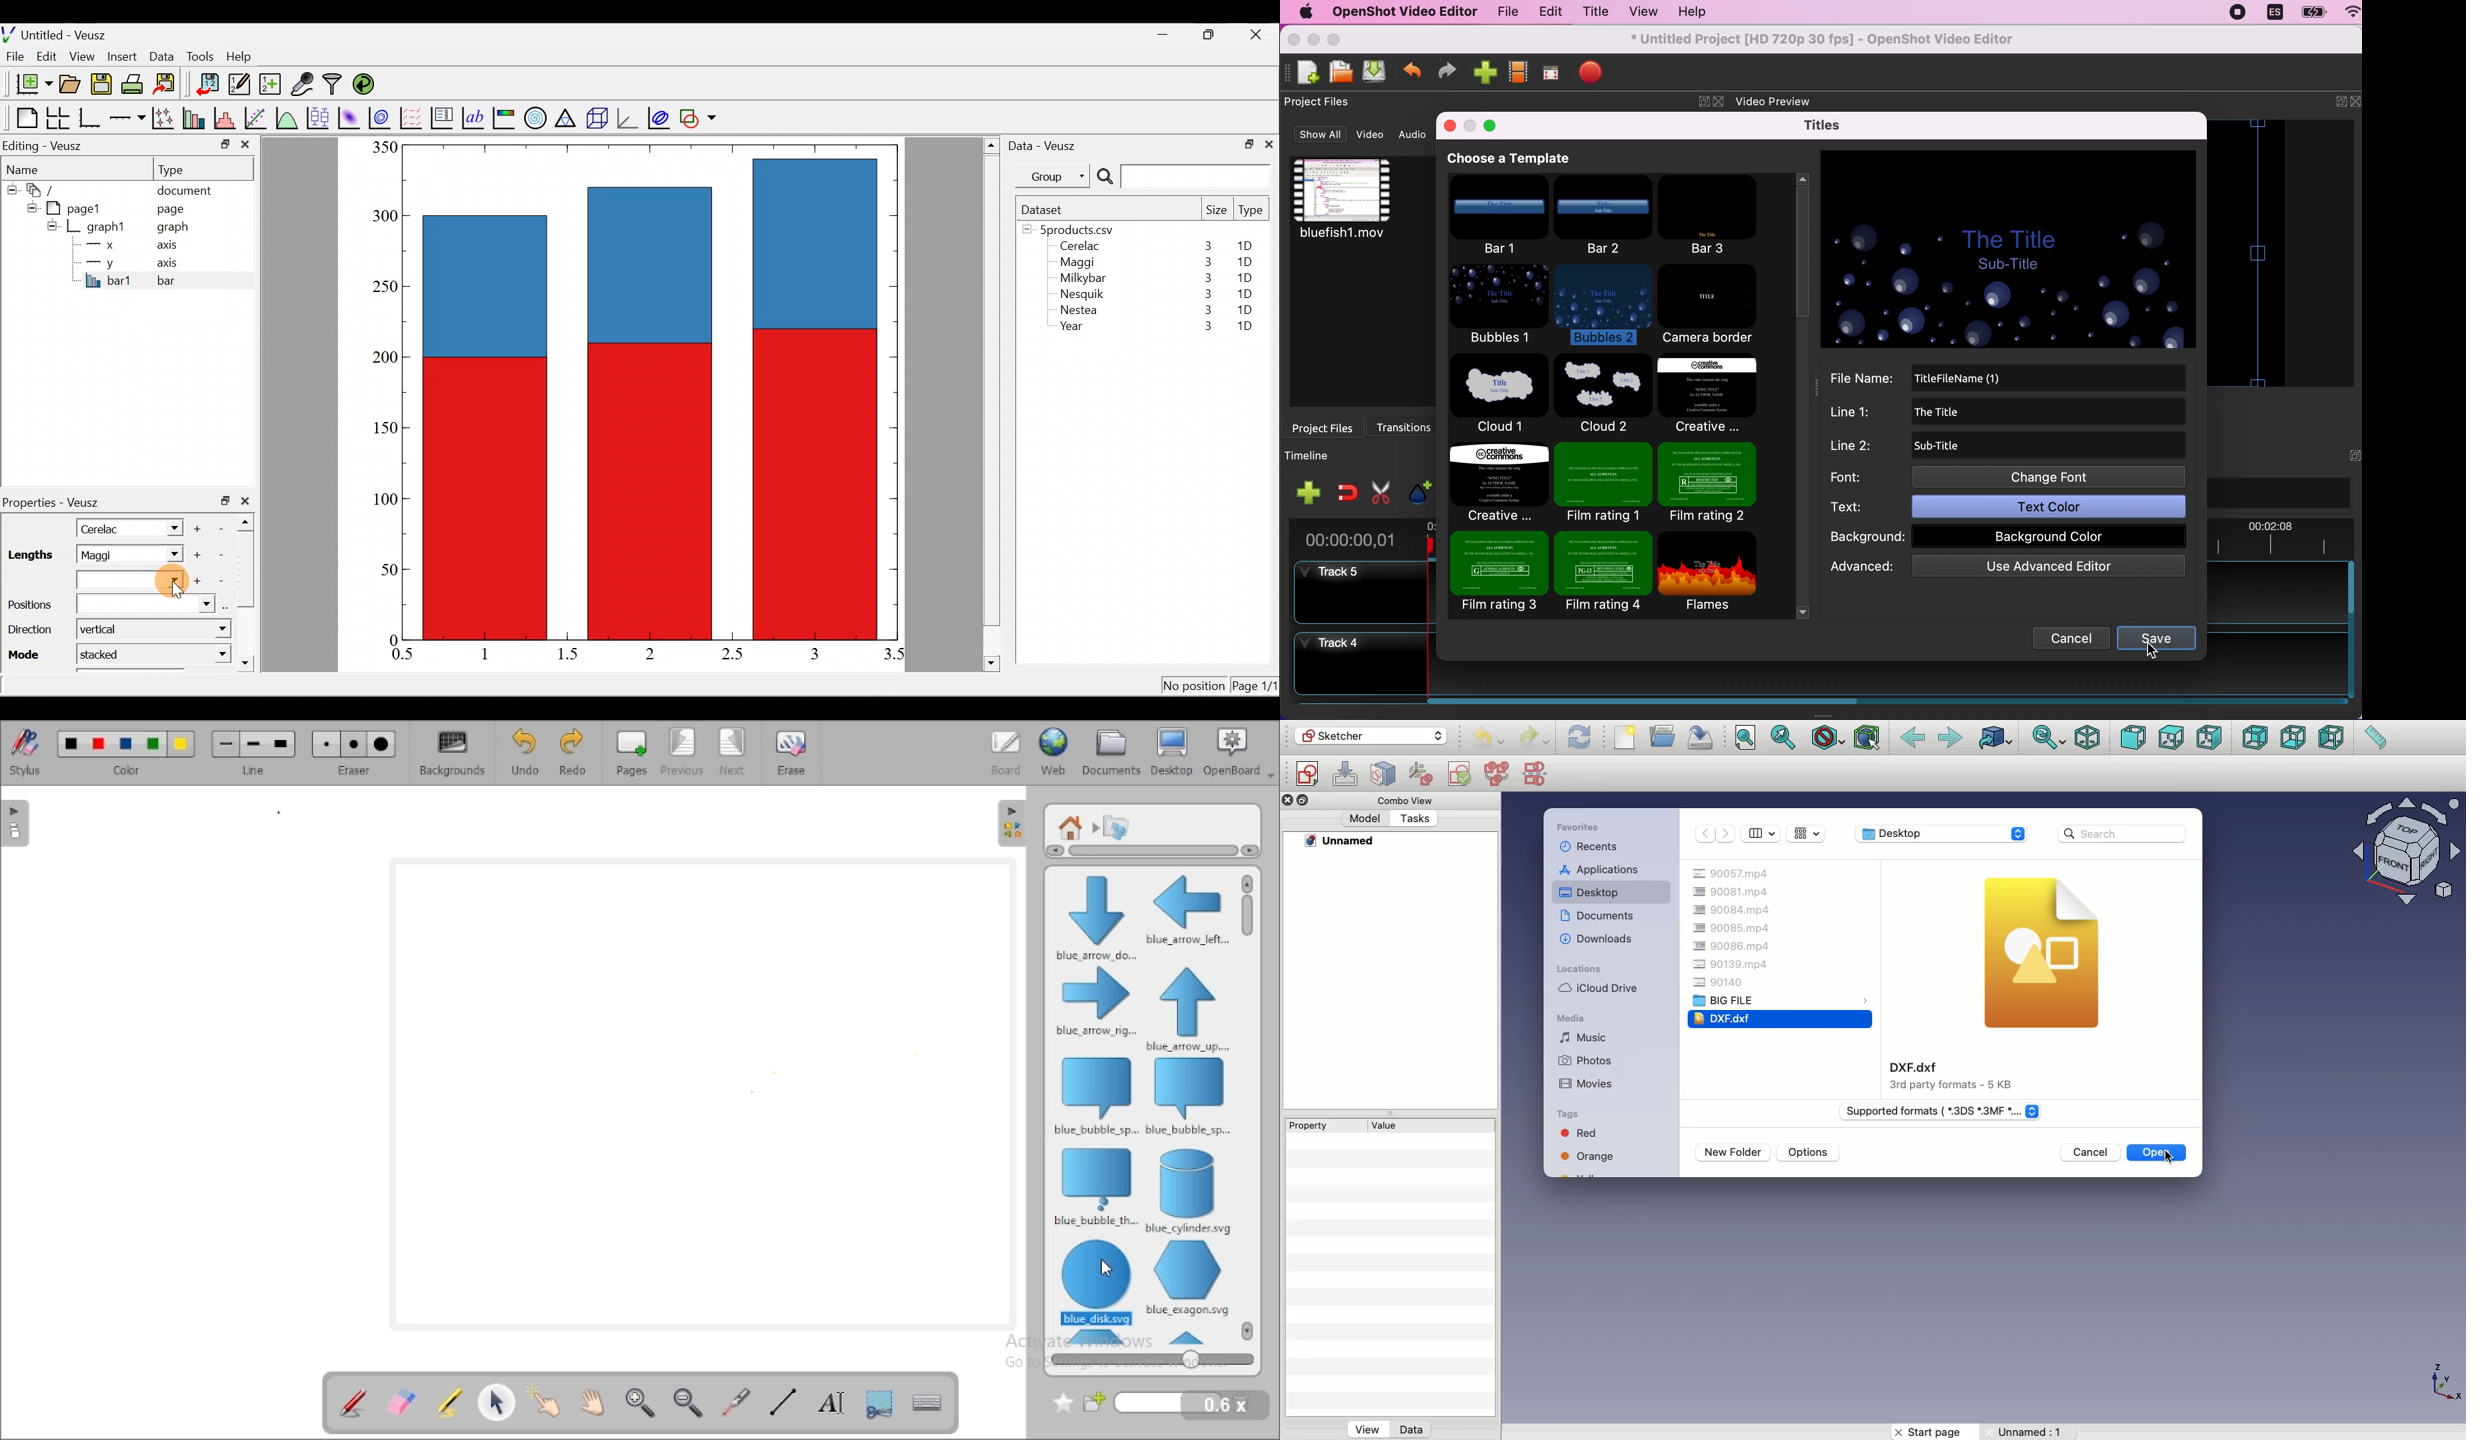  Describe the element at coordinates (1346, 772) in the screenshot. I see `Edit sketch` at that location.